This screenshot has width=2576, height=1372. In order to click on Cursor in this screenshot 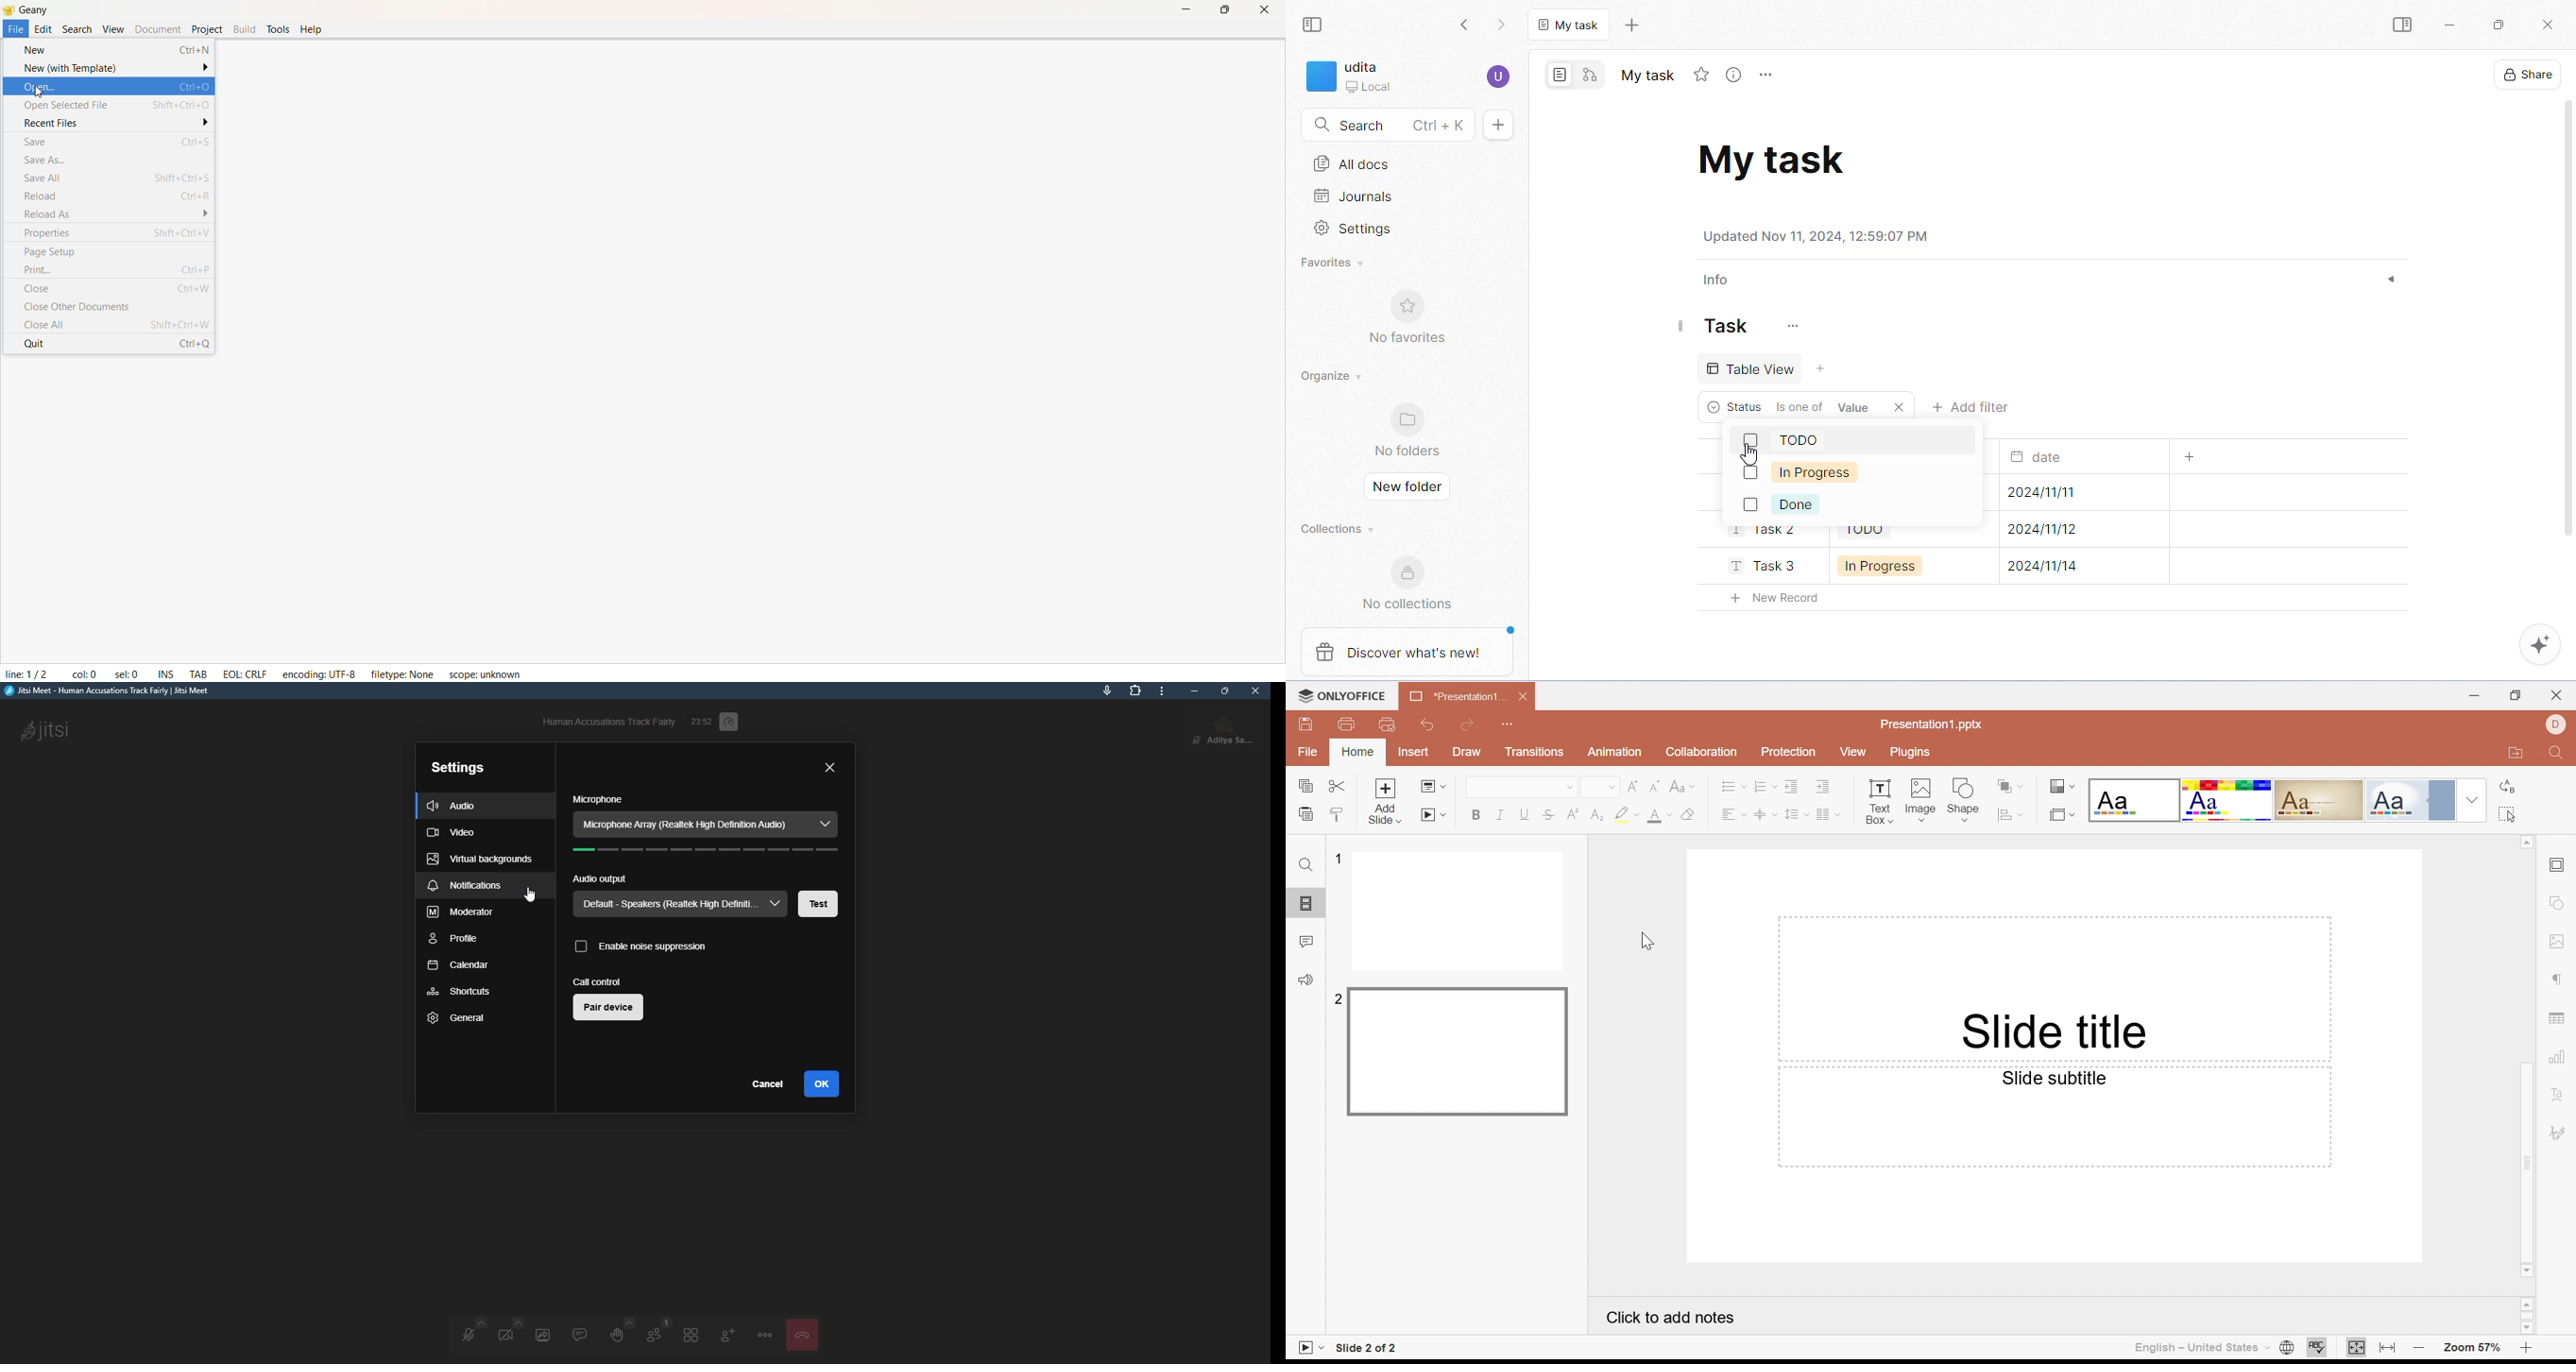, I will do `click(1648, 940)`.